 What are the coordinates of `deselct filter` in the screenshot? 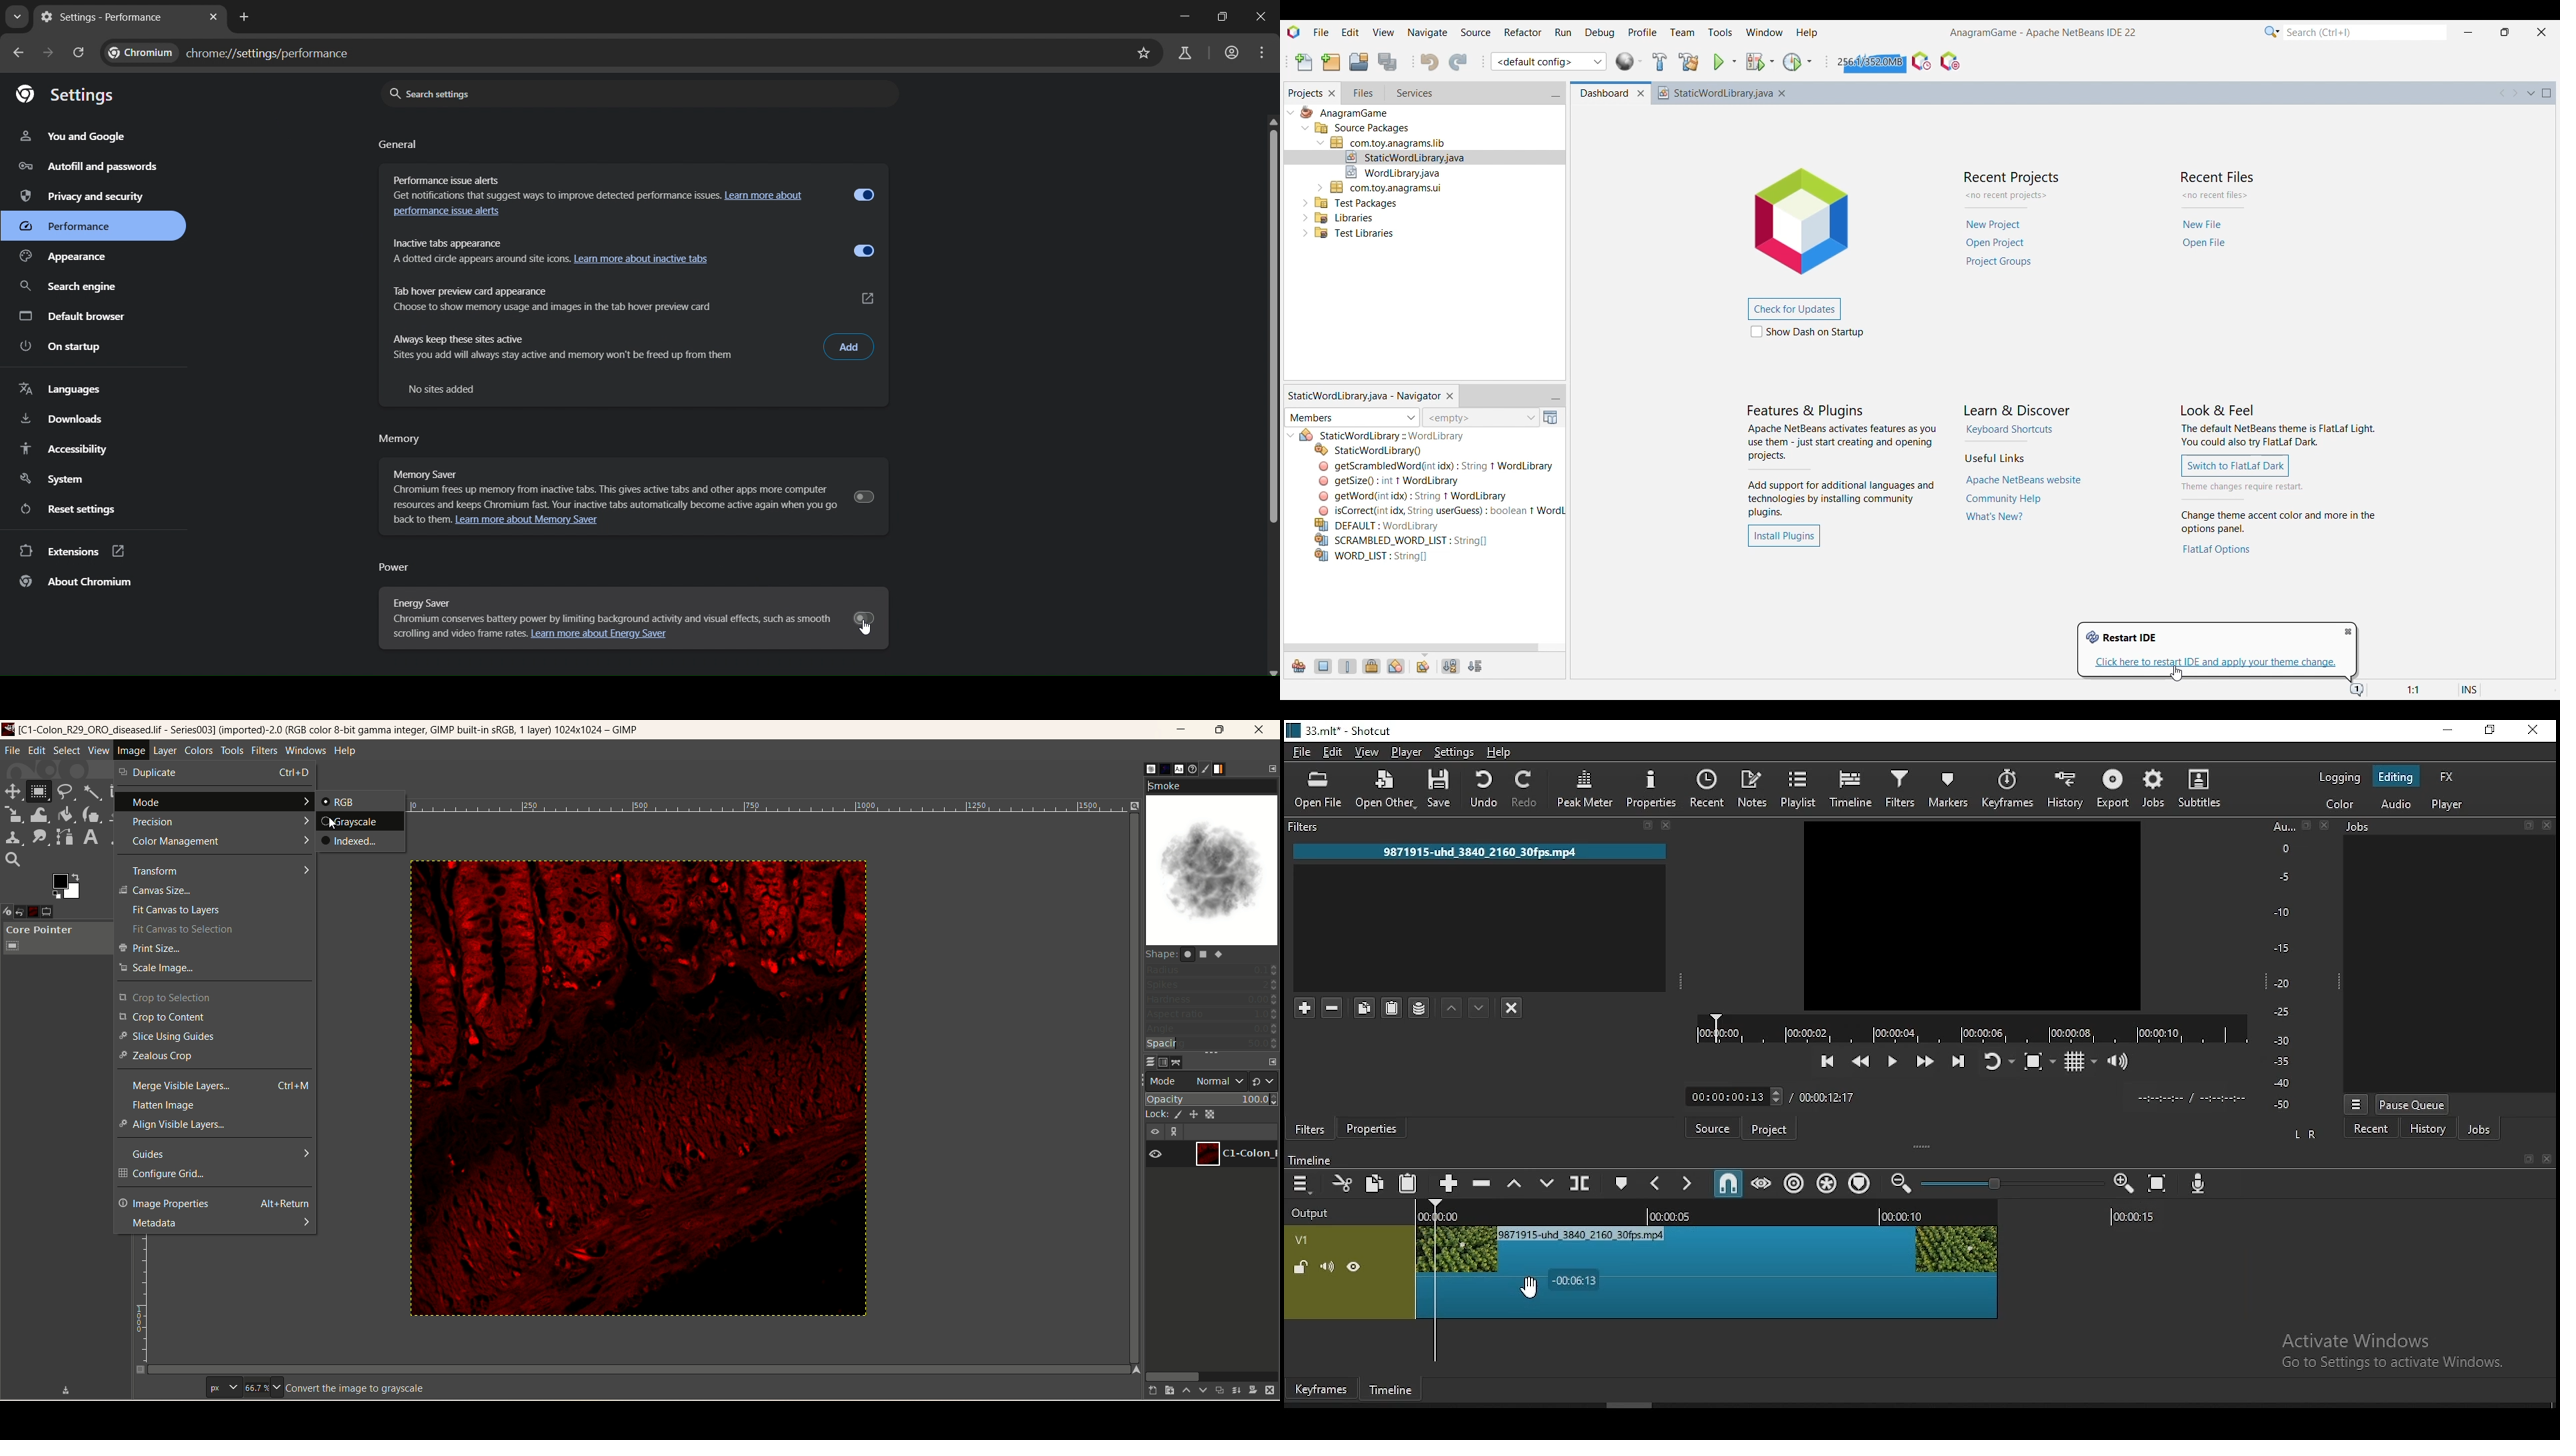 It's located at (1513, 1009).